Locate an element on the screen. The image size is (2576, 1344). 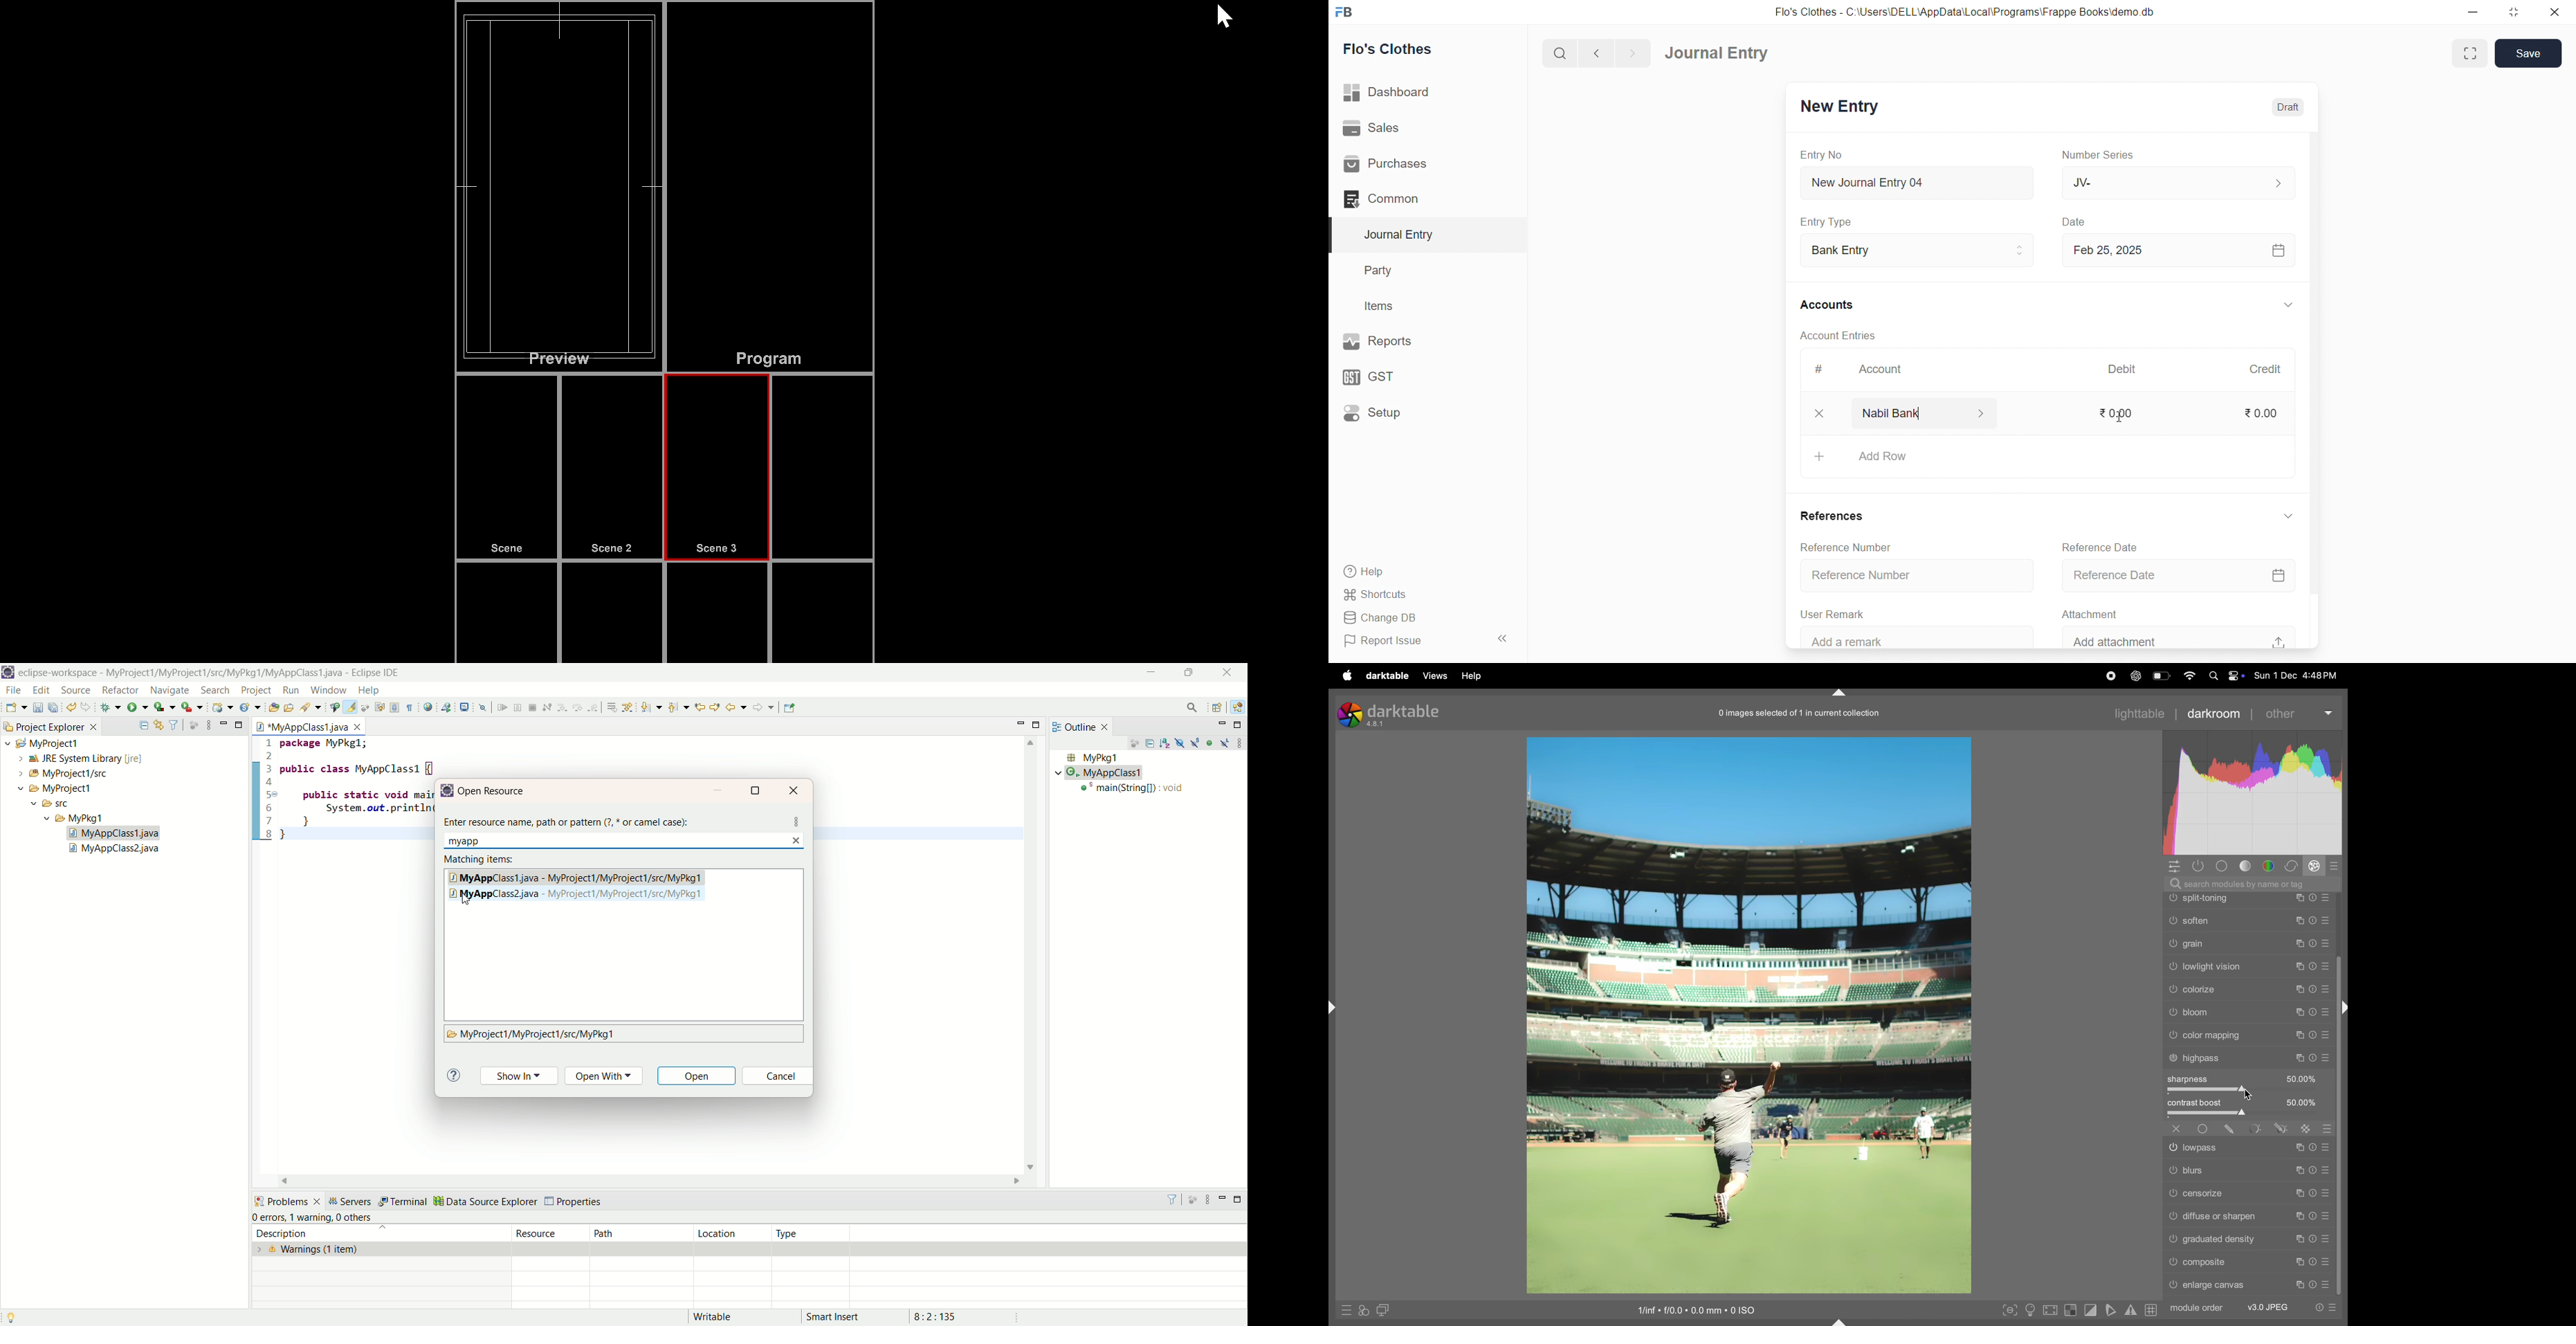
Number Series is located at coordinates (2101, 154).